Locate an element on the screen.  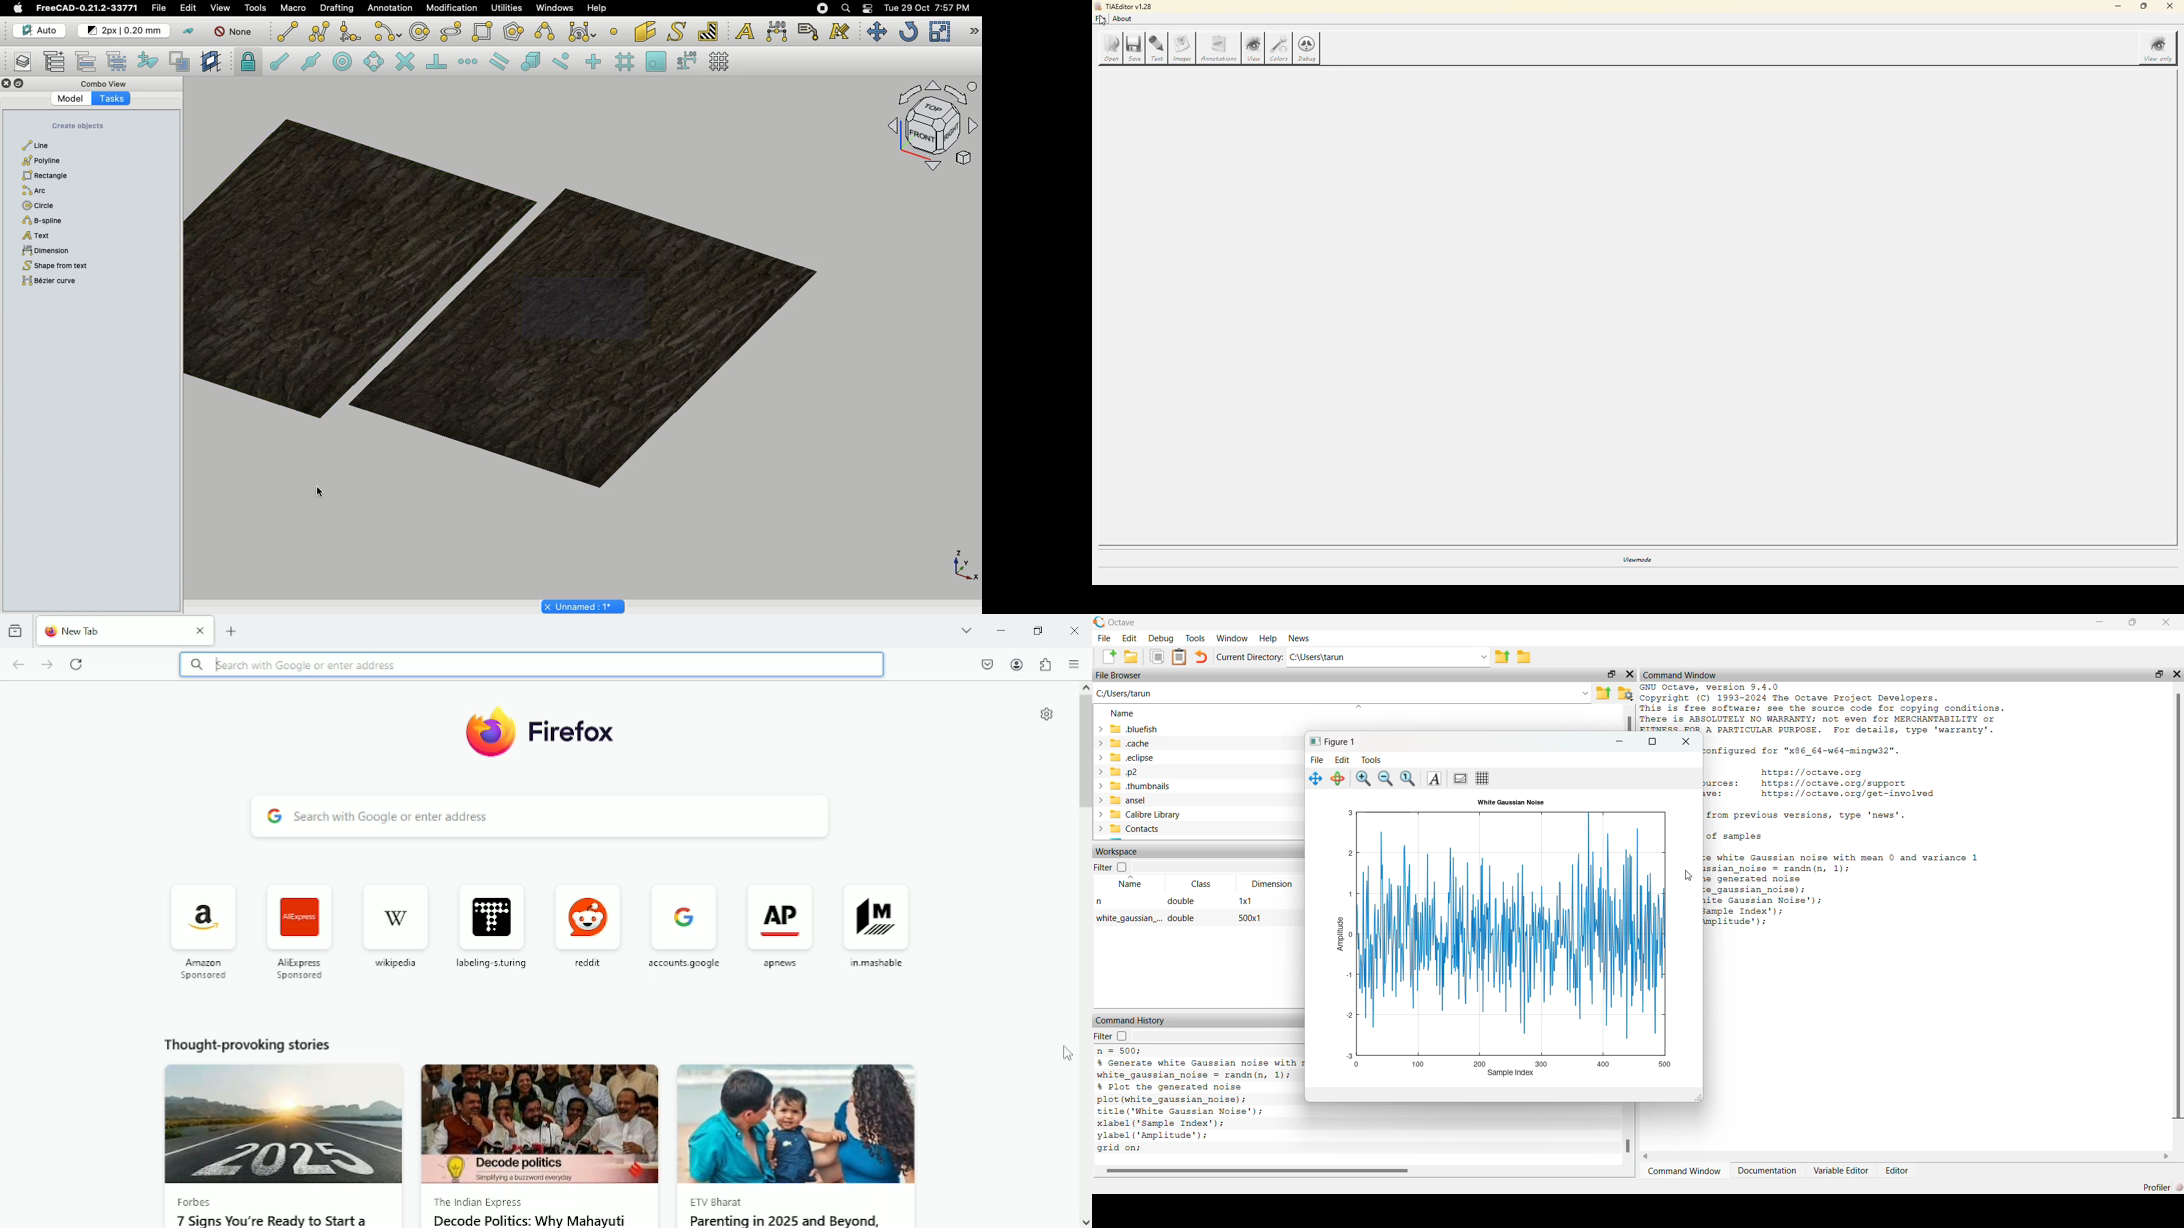
Blazer curve is located at coordinates (59, 283).